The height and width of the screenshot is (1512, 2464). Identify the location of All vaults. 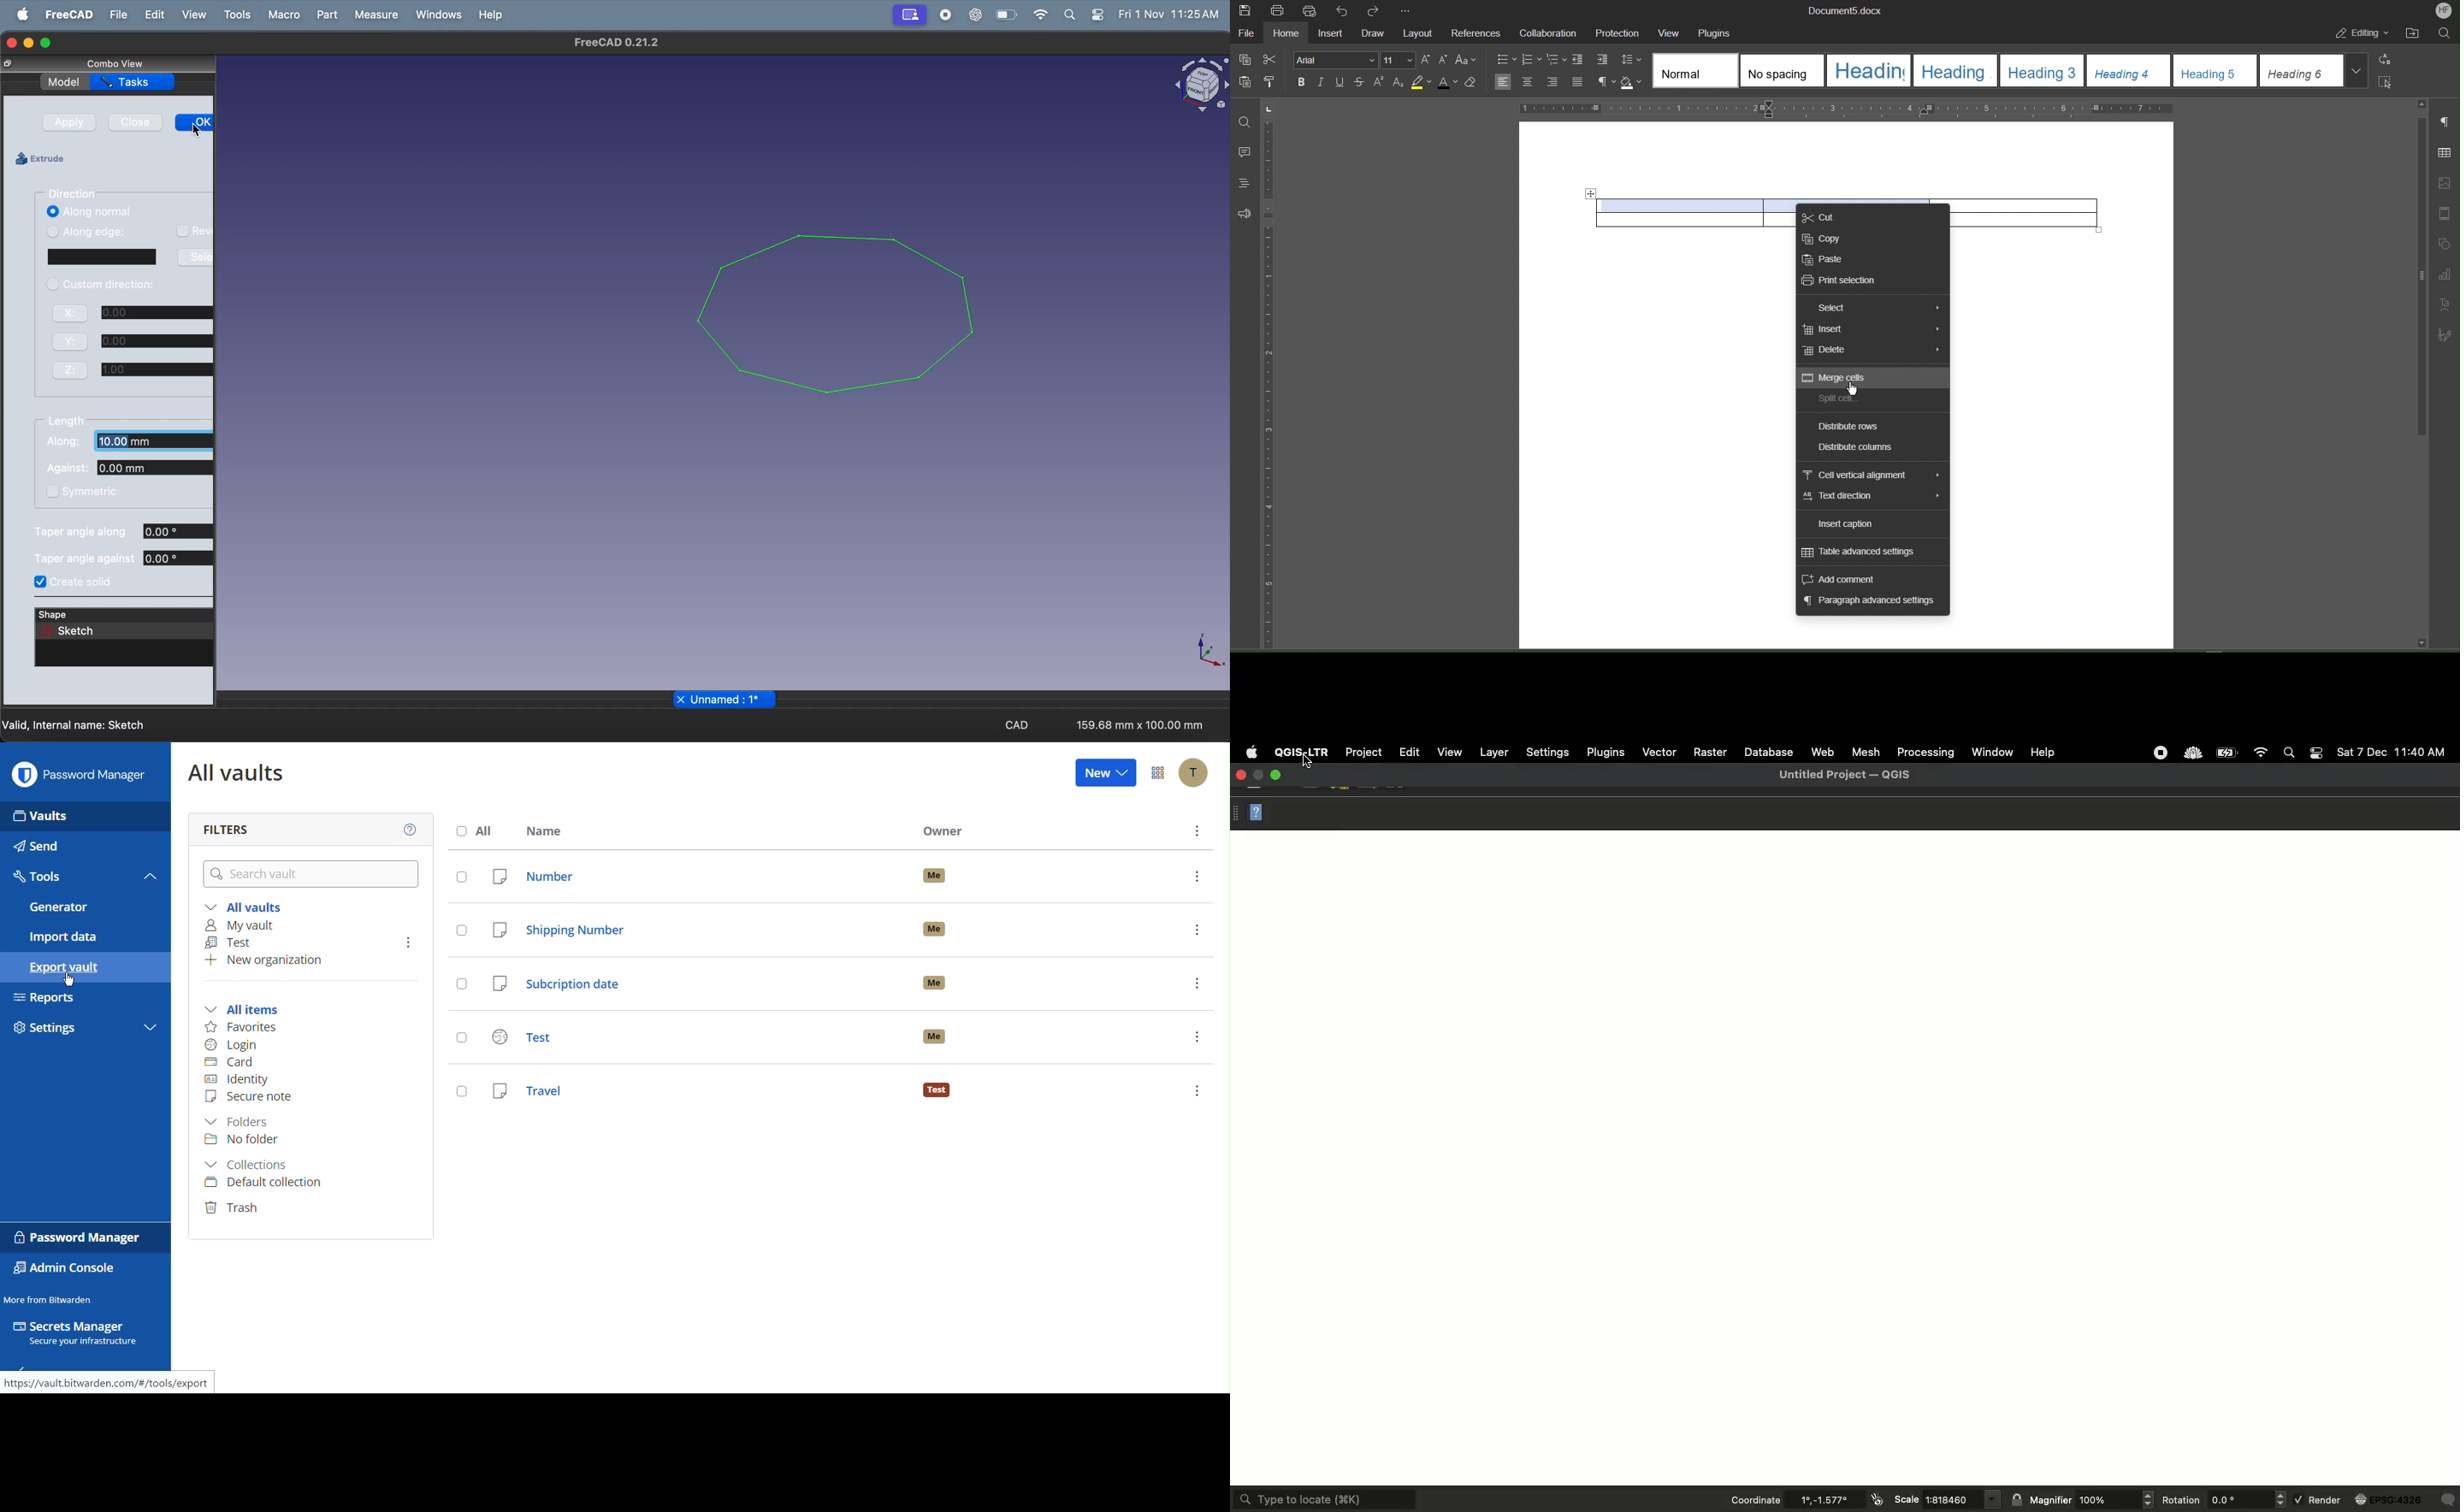
(236, 773).